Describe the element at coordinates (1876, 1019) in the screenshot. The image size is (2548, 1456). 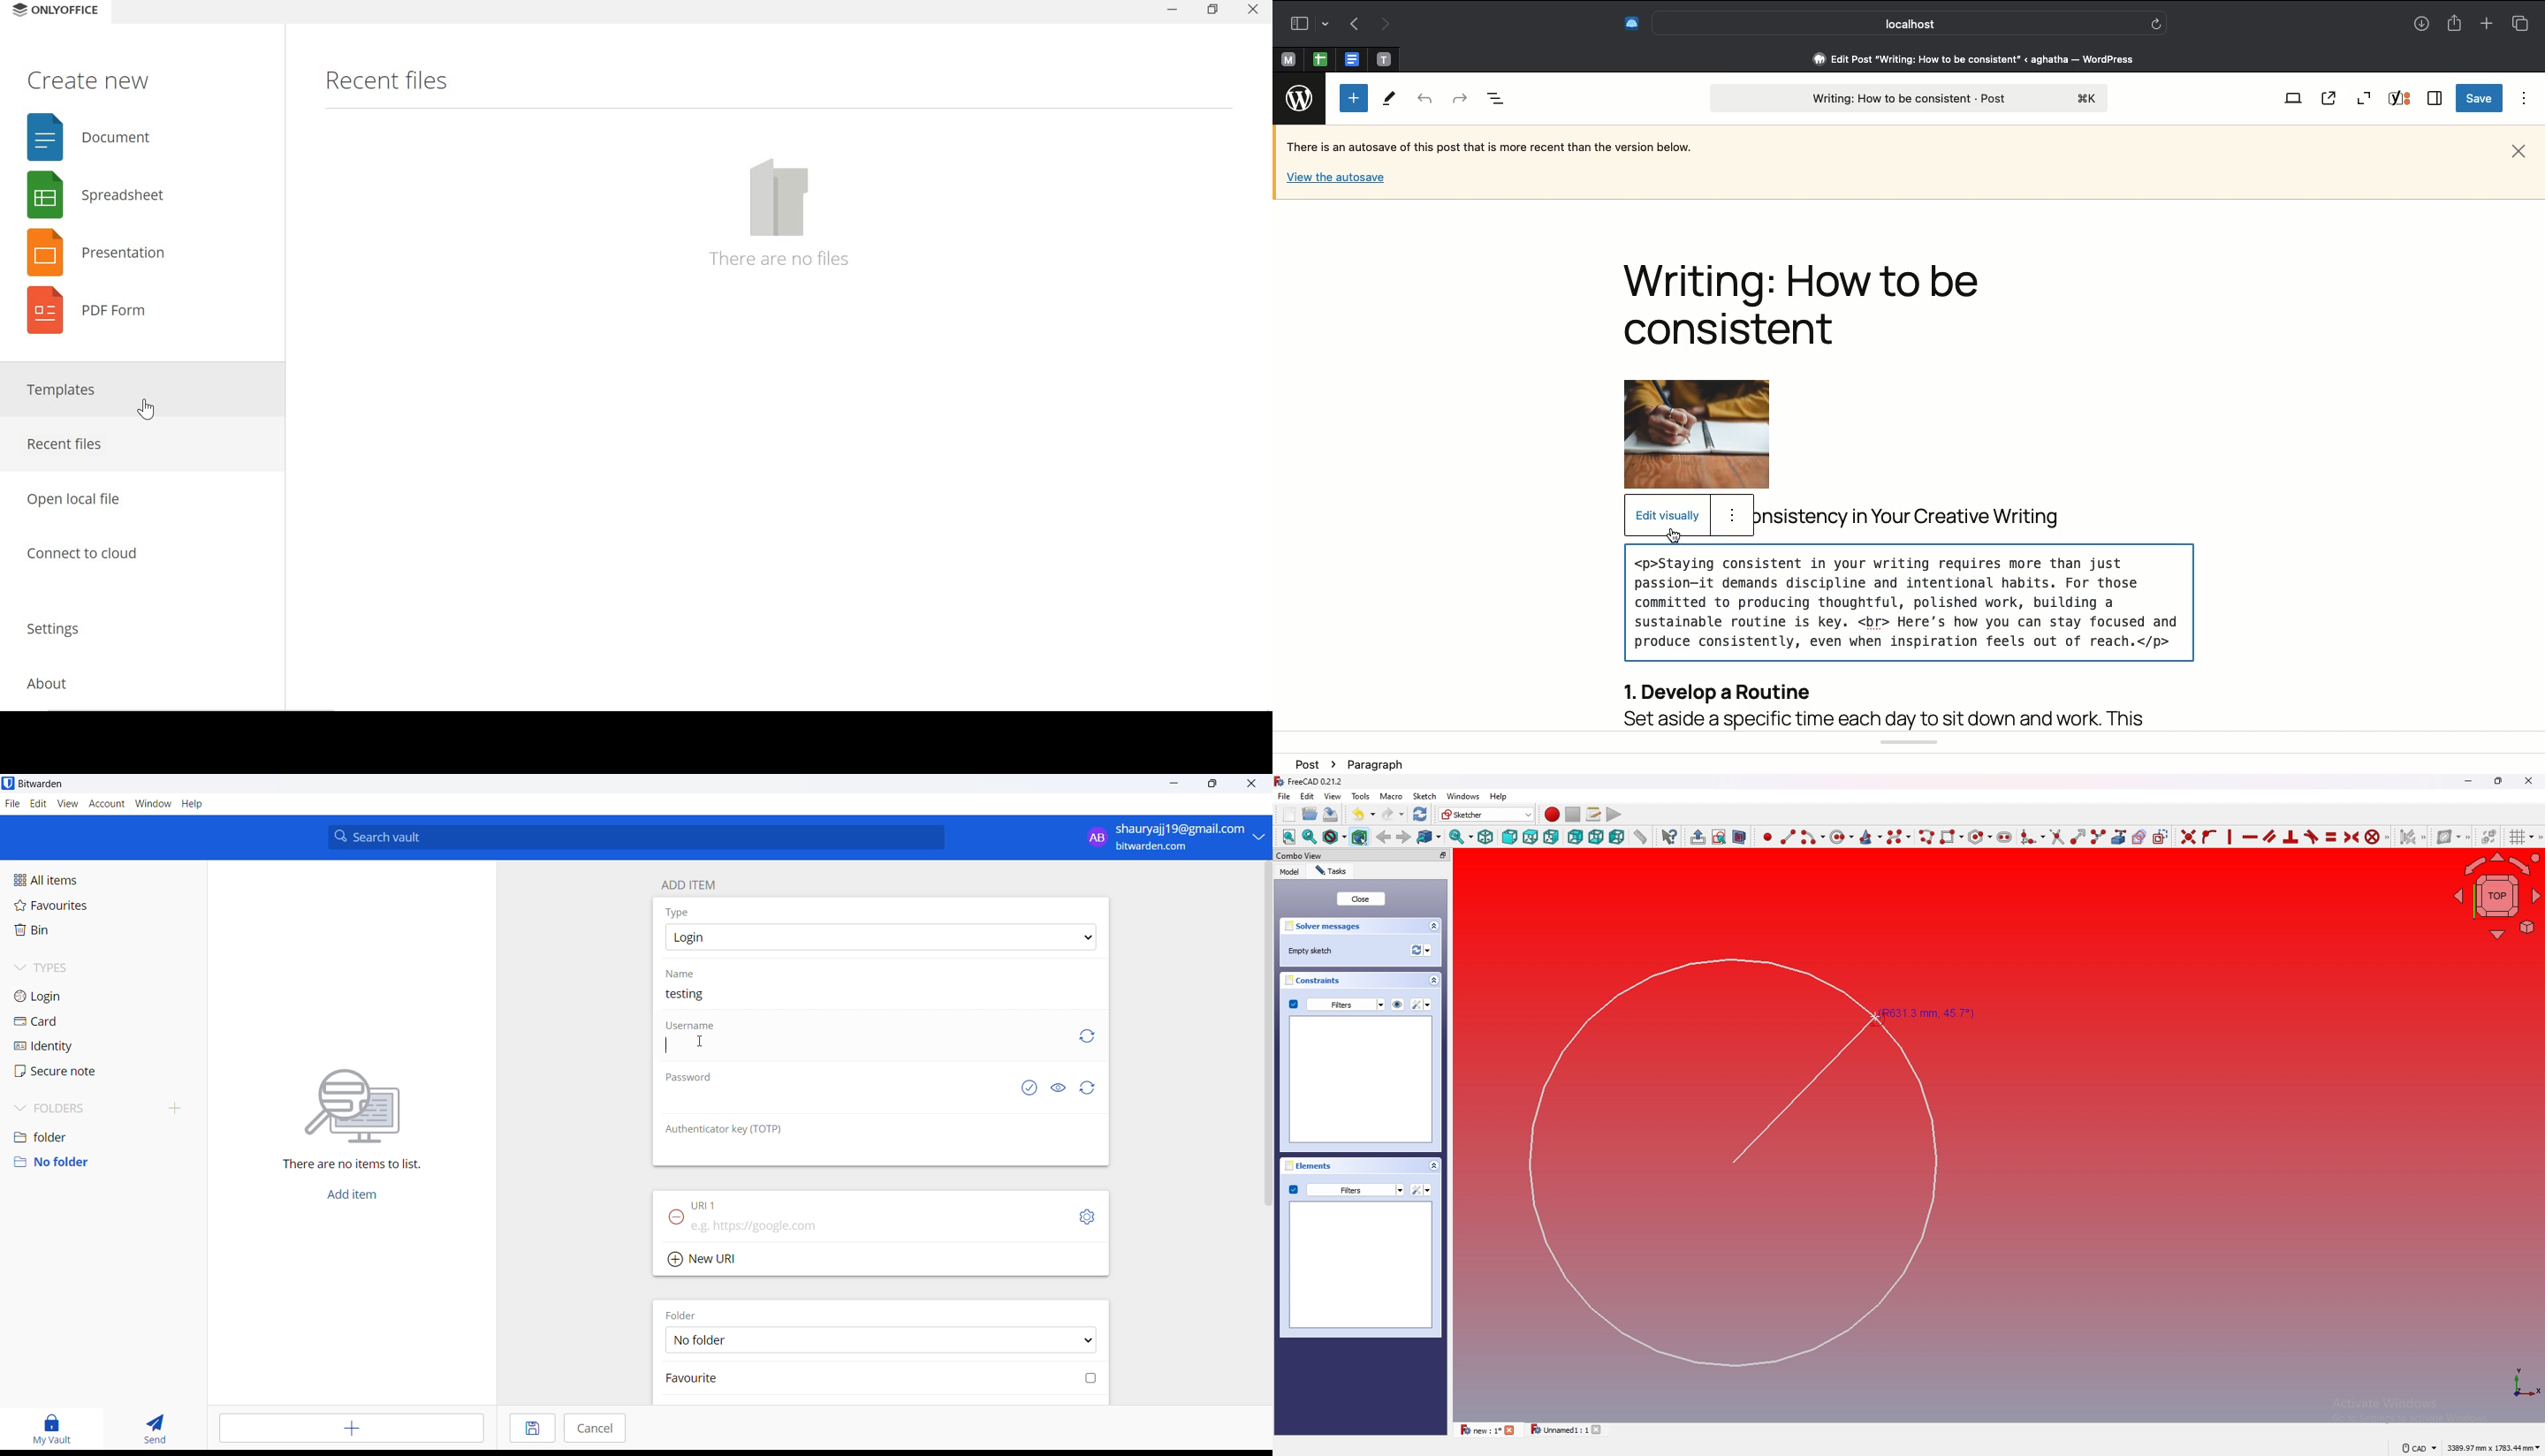
I see `cursor` at that location.